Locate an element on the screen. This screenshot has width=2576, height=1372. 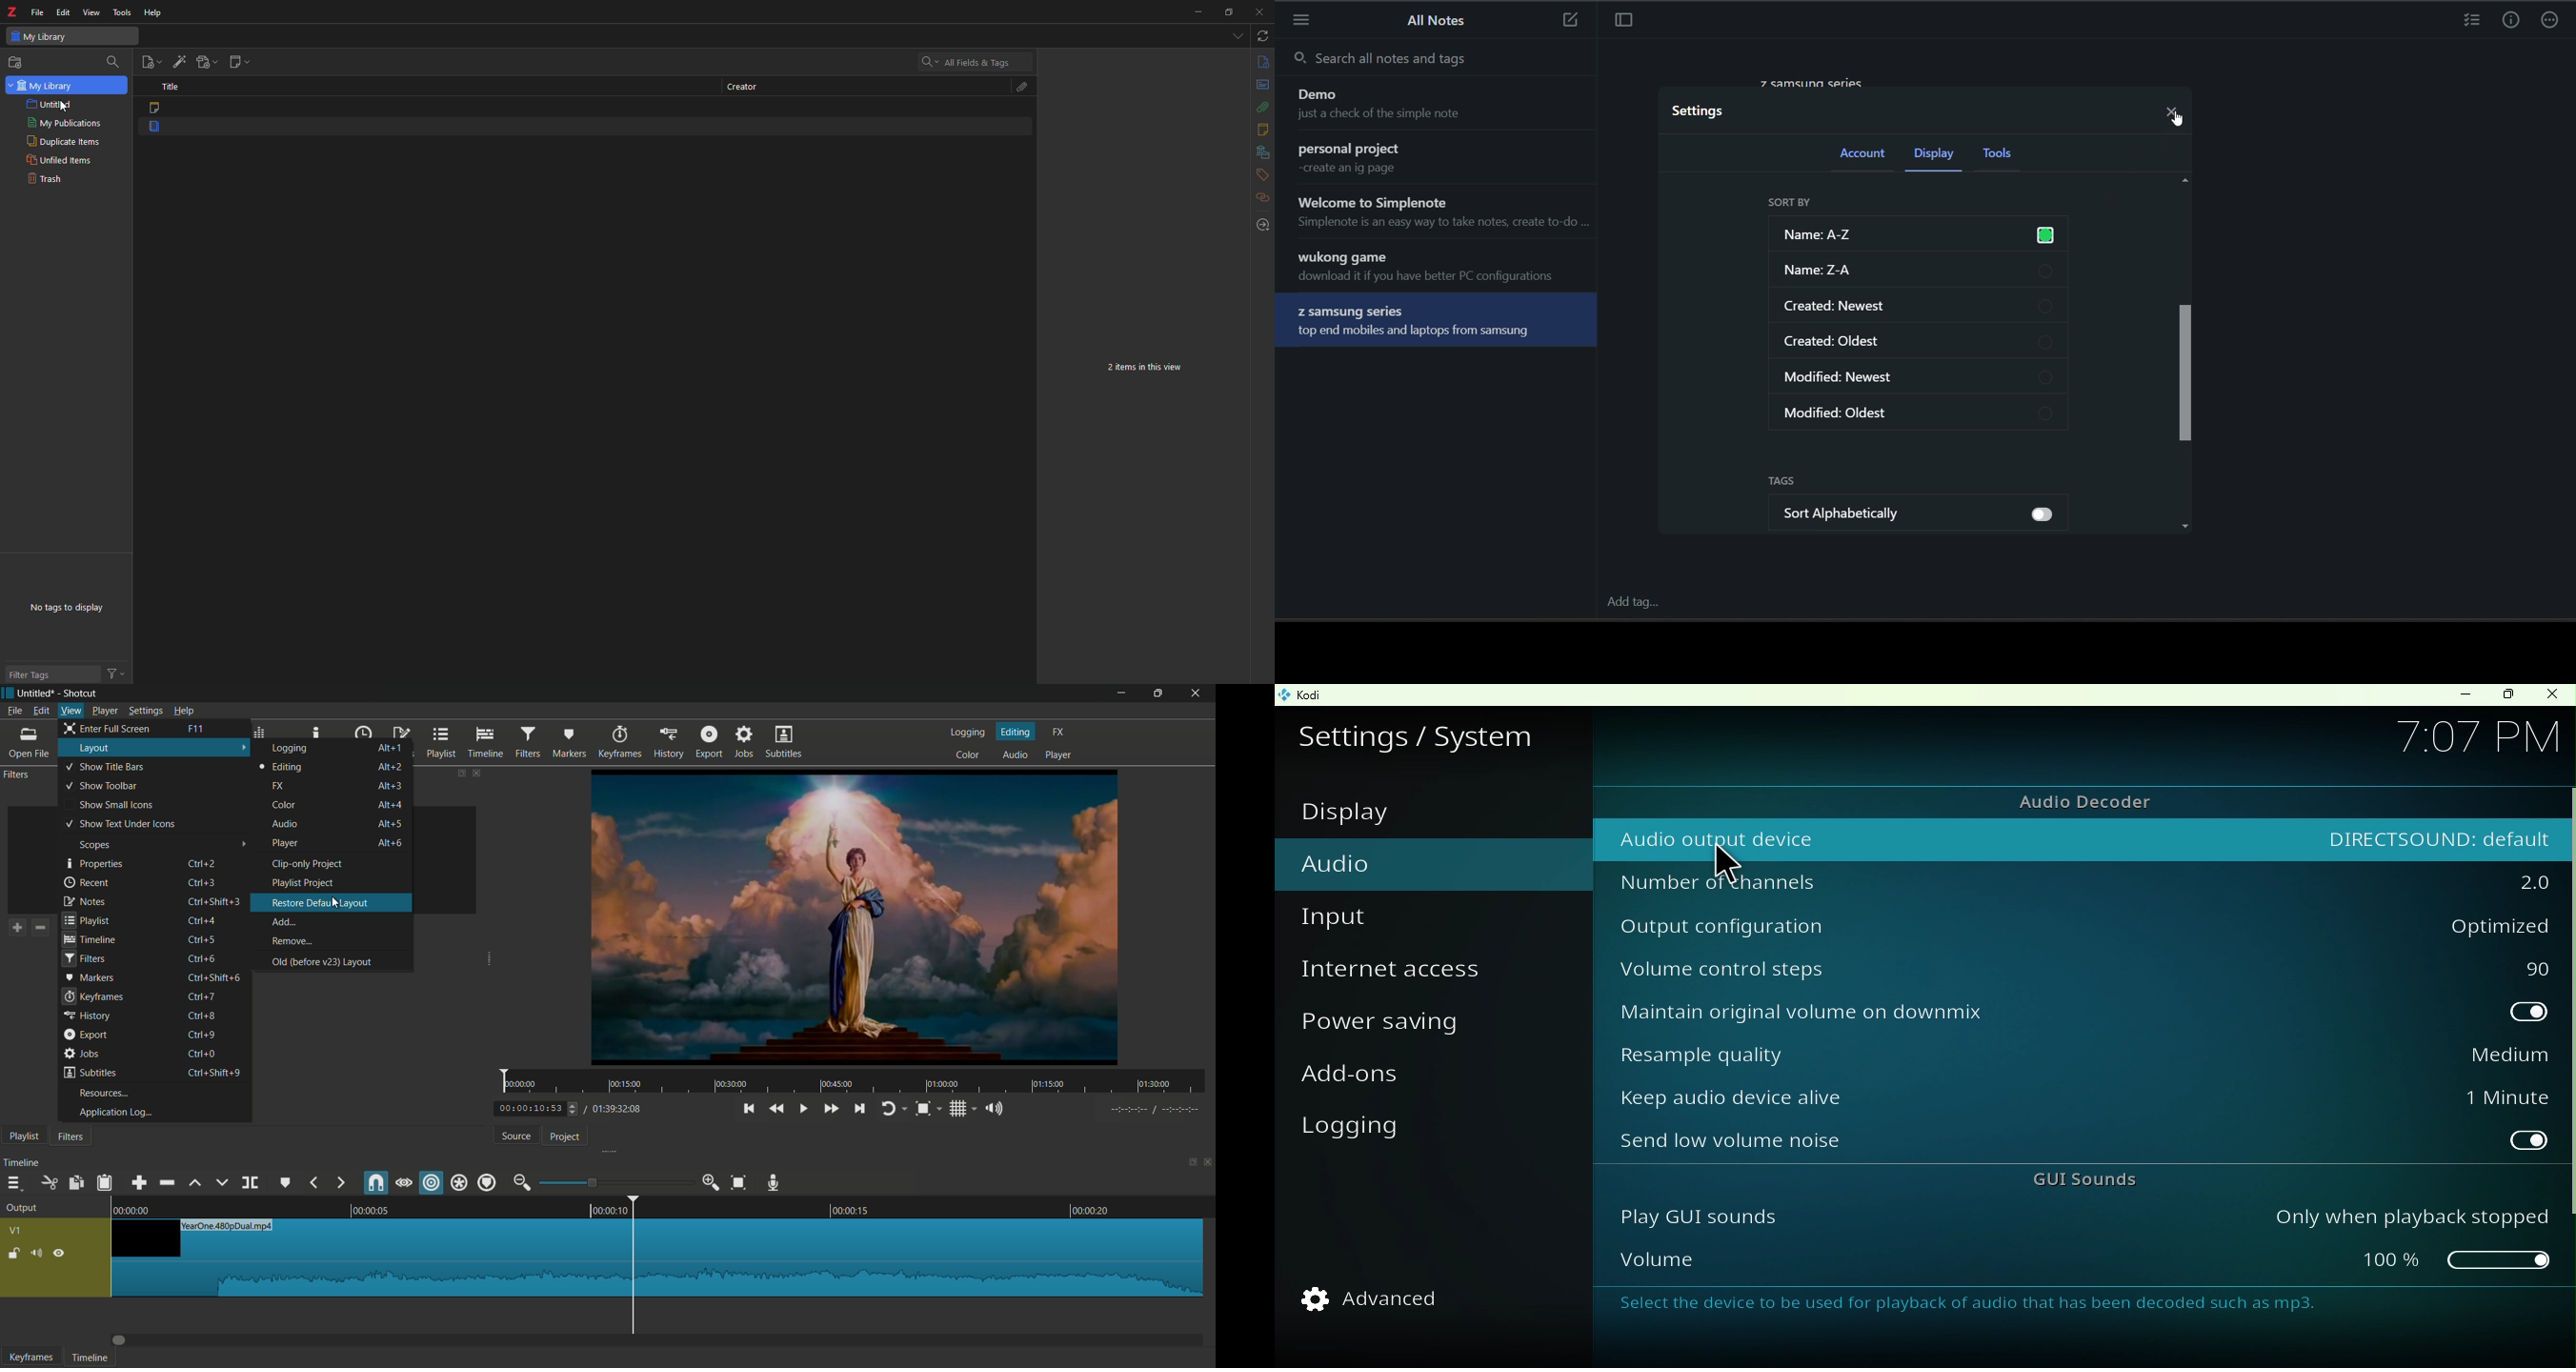
my publications is located at coordinates (62, 123).